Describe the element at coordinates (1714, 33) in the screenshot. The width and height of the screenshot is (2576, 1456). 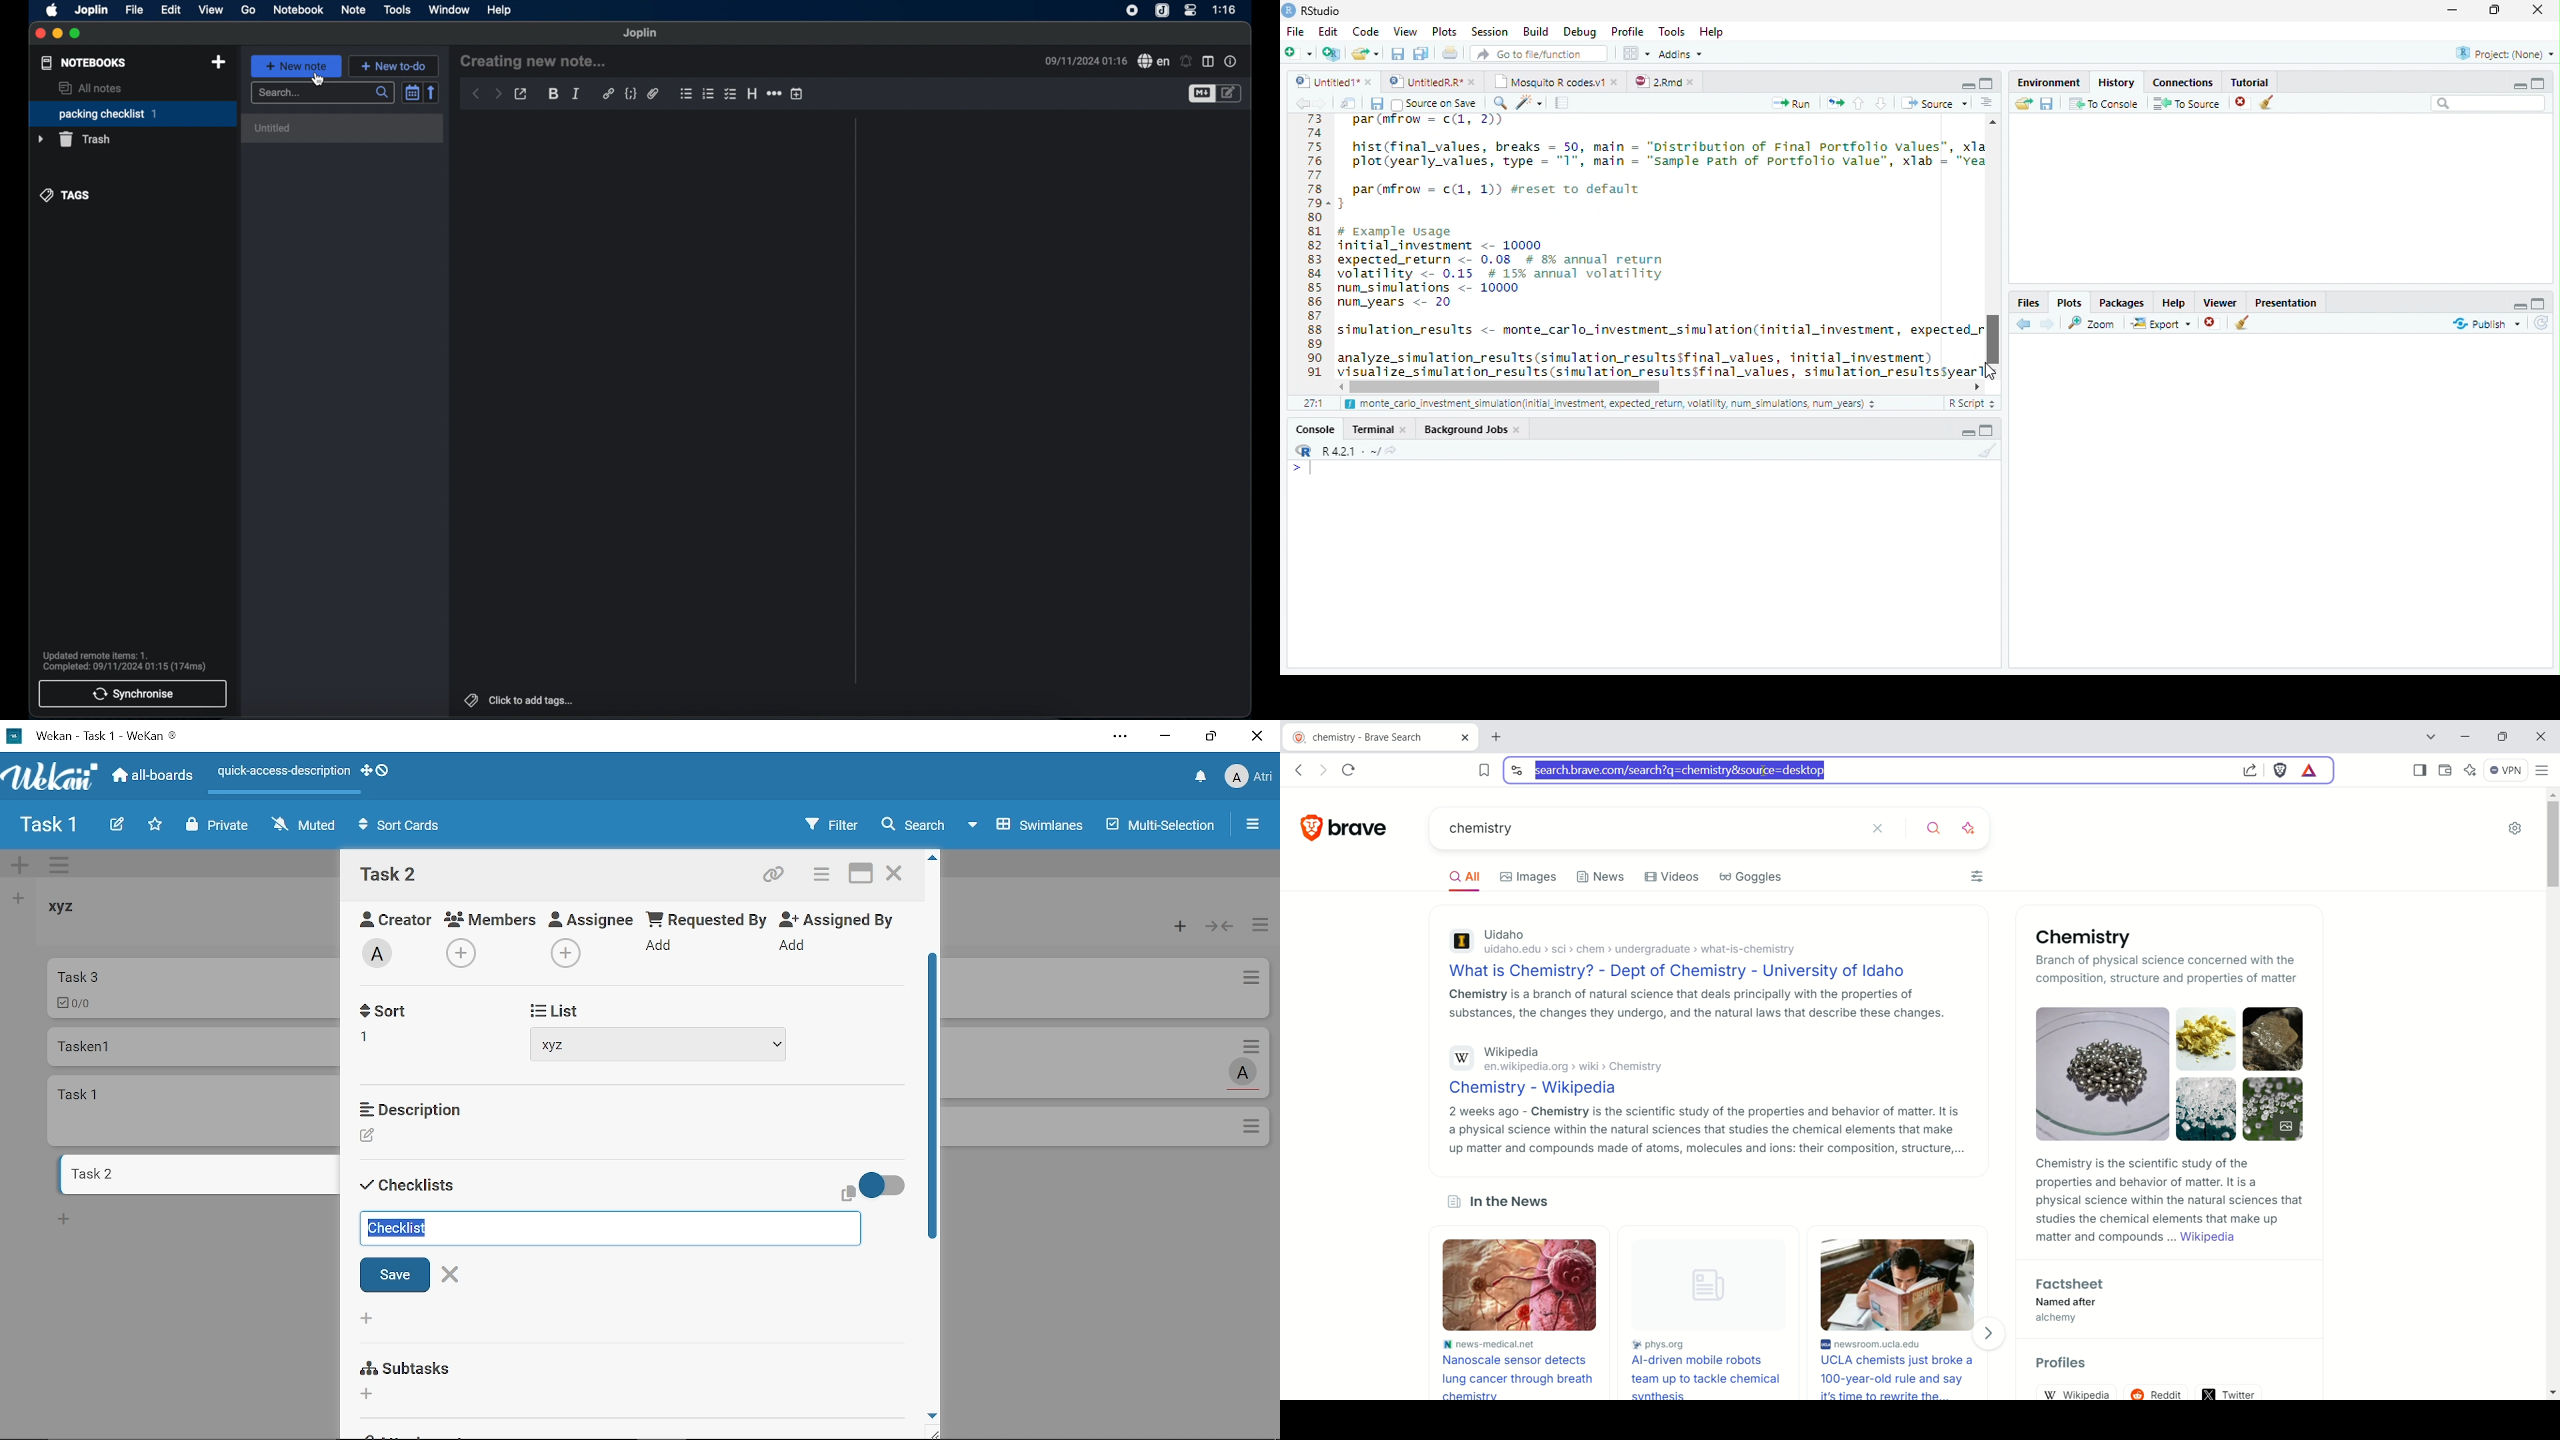
I see `Help` at that location.